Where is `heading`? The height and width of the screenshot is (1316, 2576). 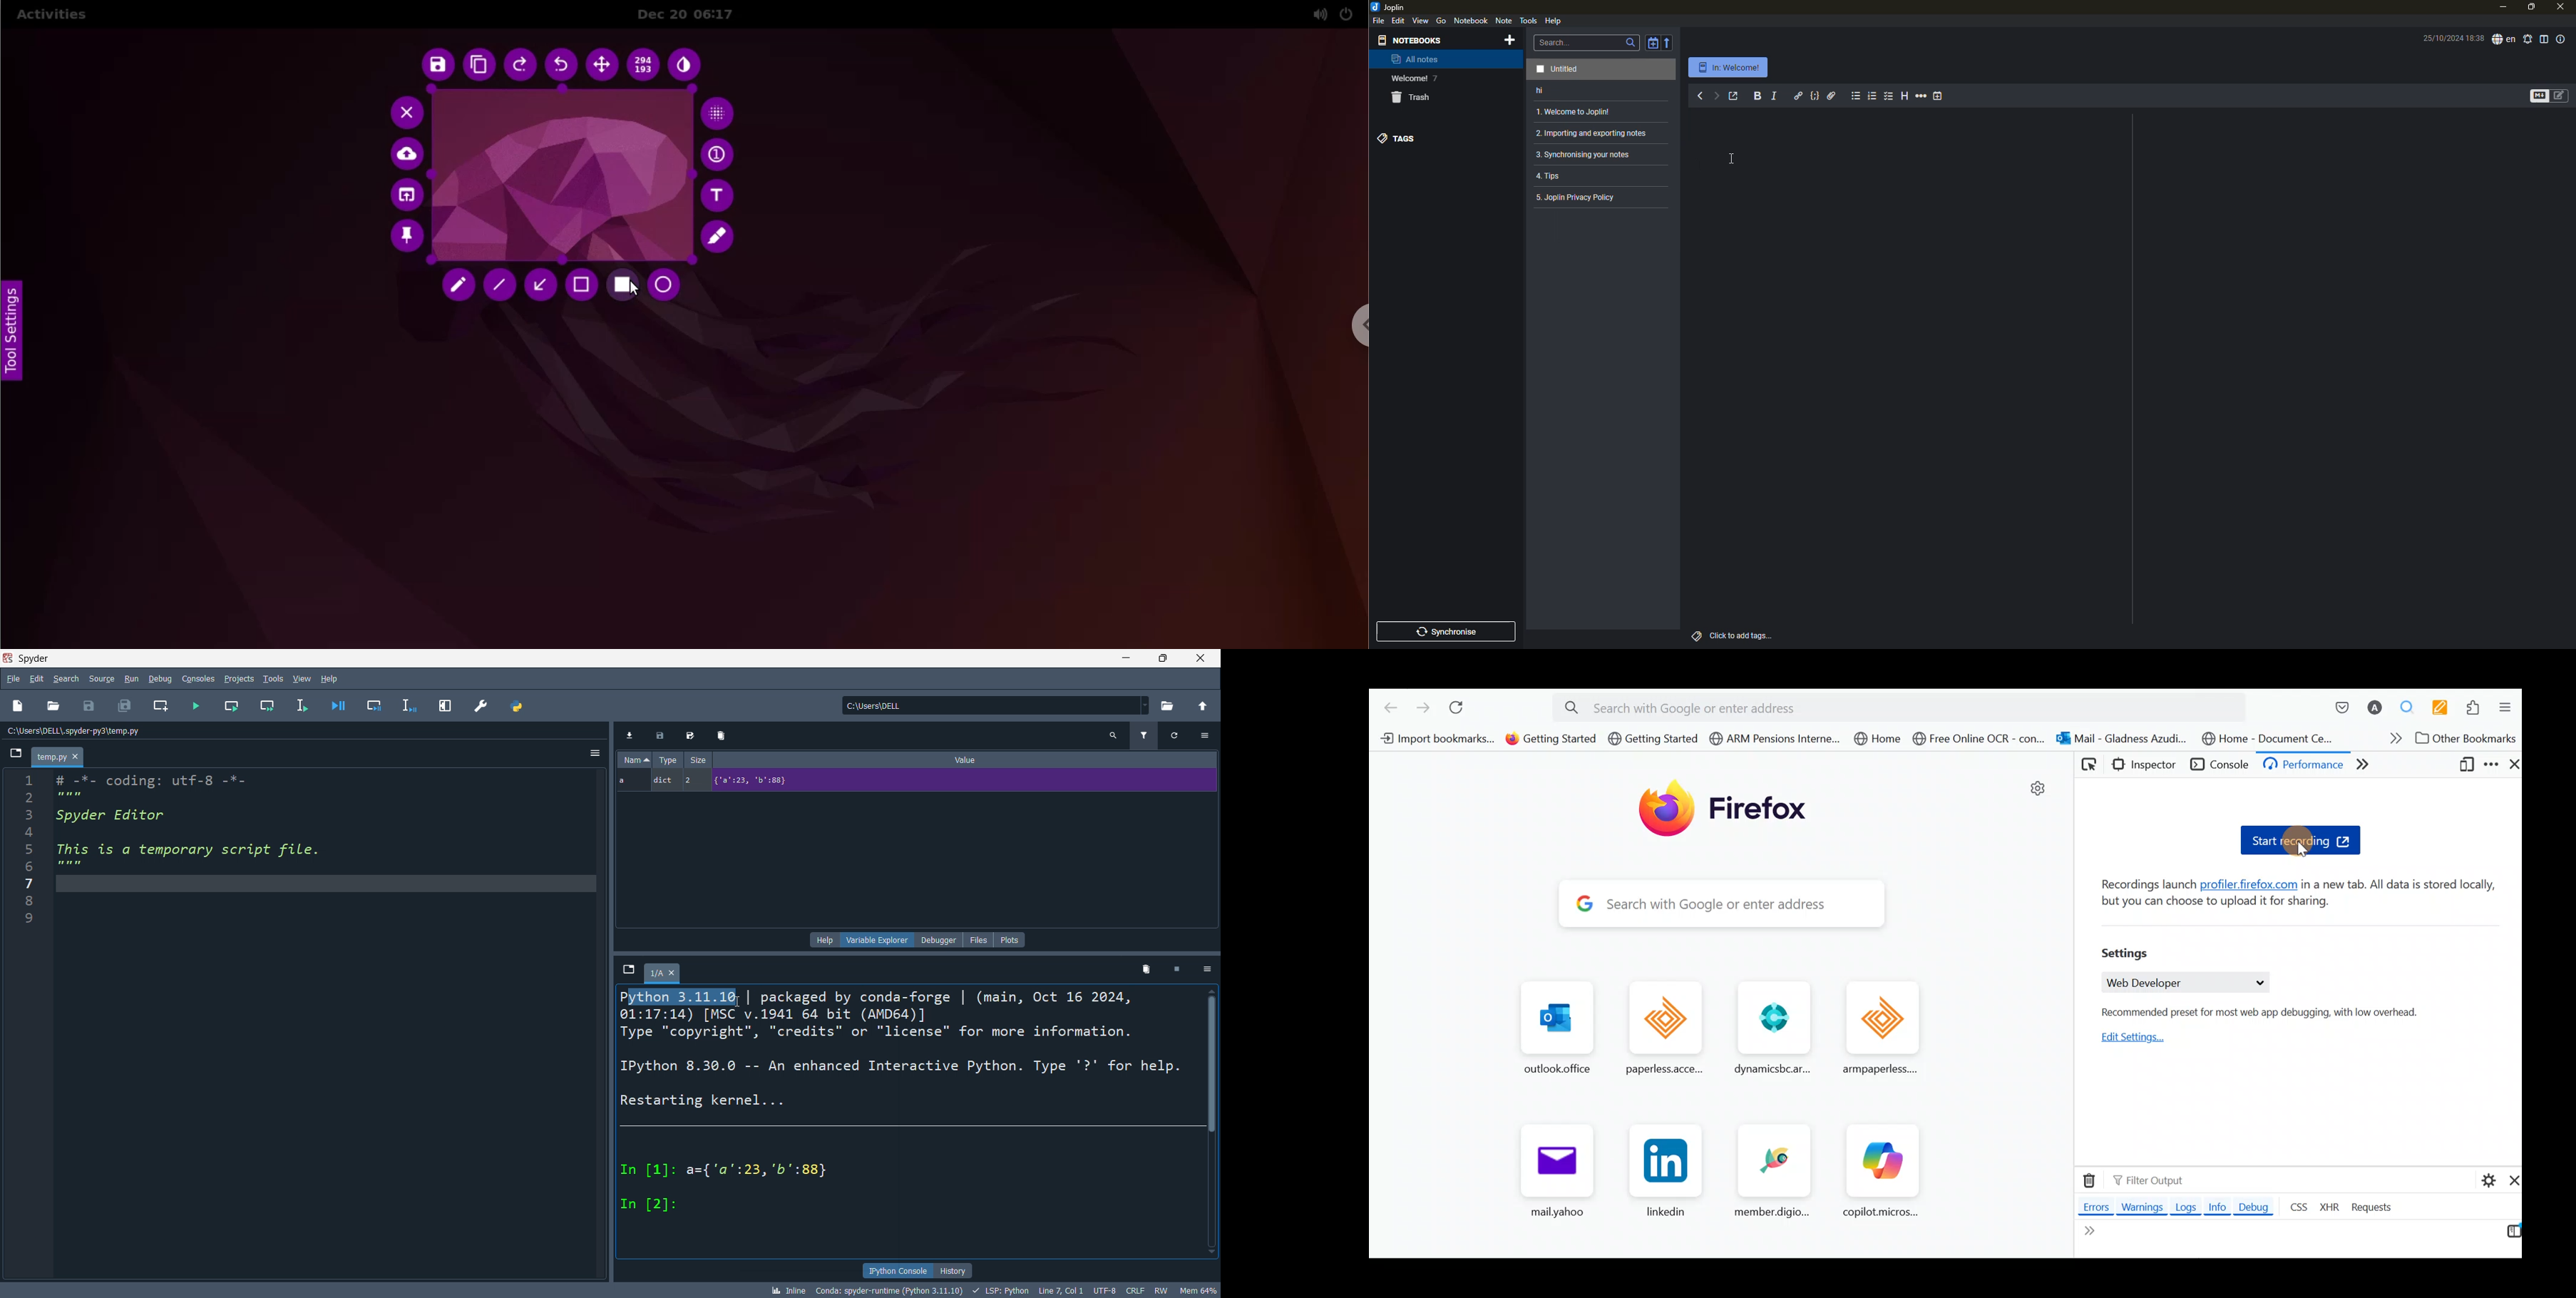 heading is located at coordinates (1904, 96).